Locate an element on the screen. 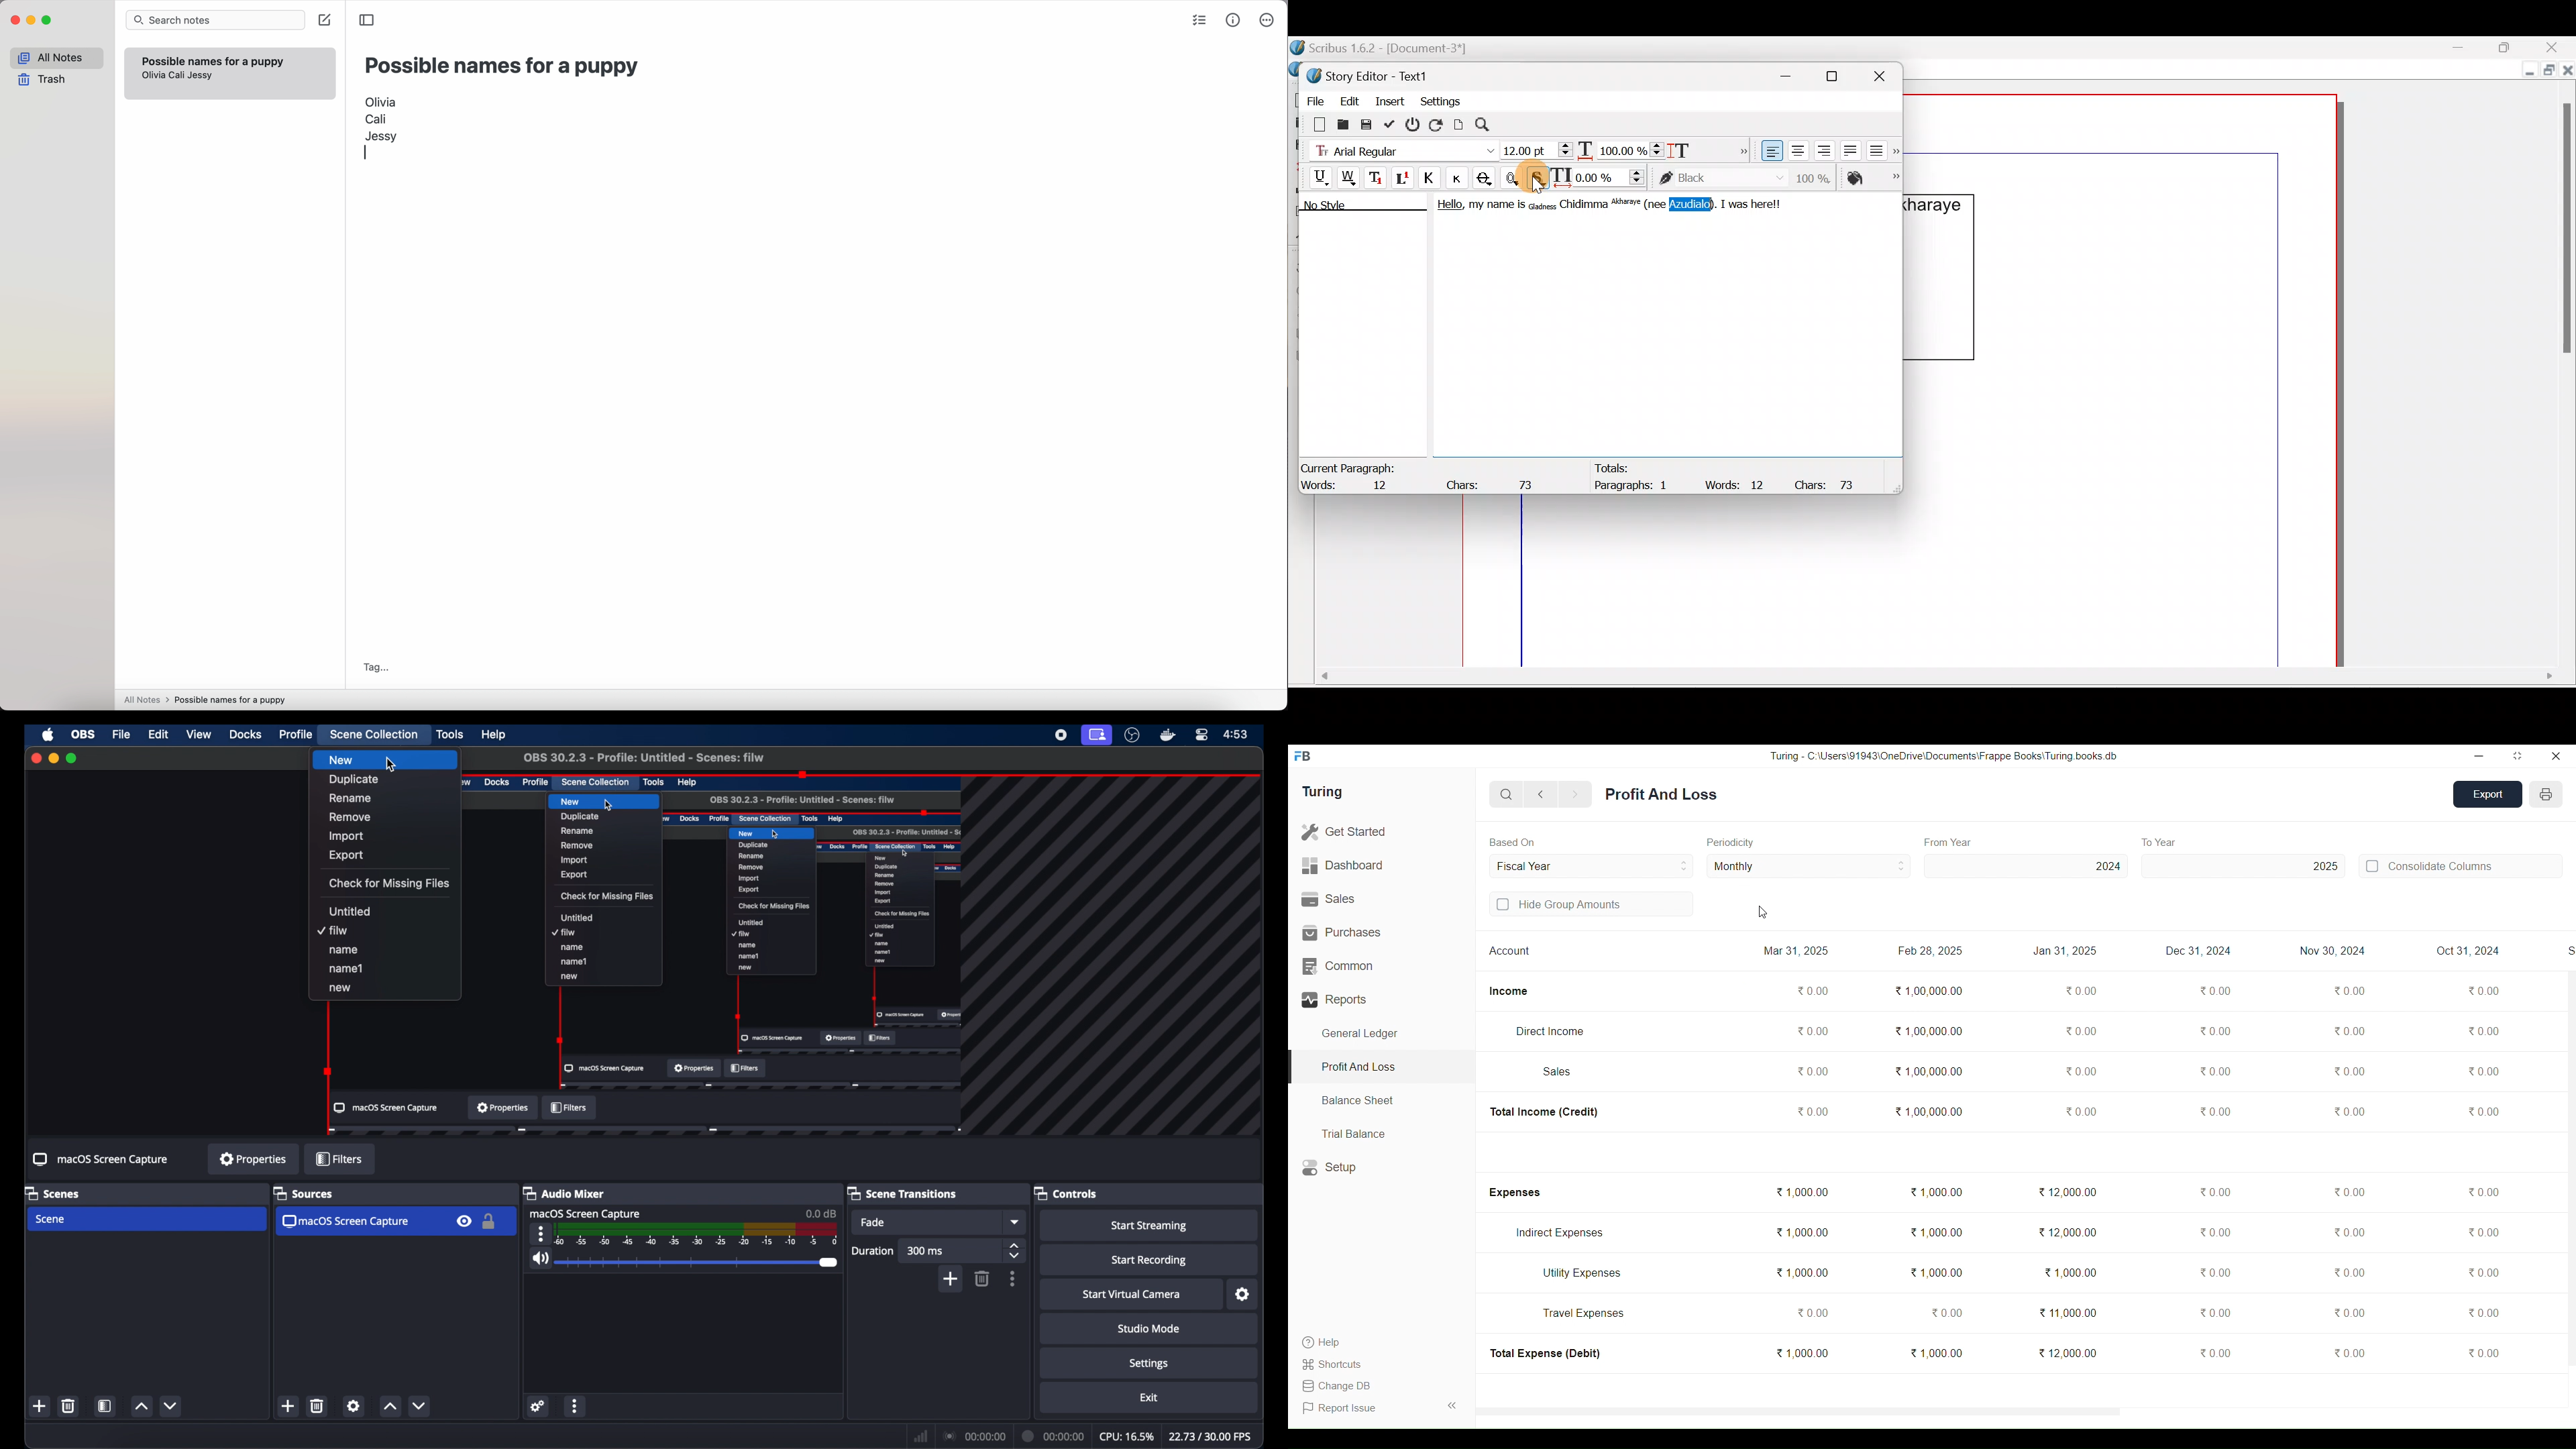  settings is located at coordinates (537, 1407).